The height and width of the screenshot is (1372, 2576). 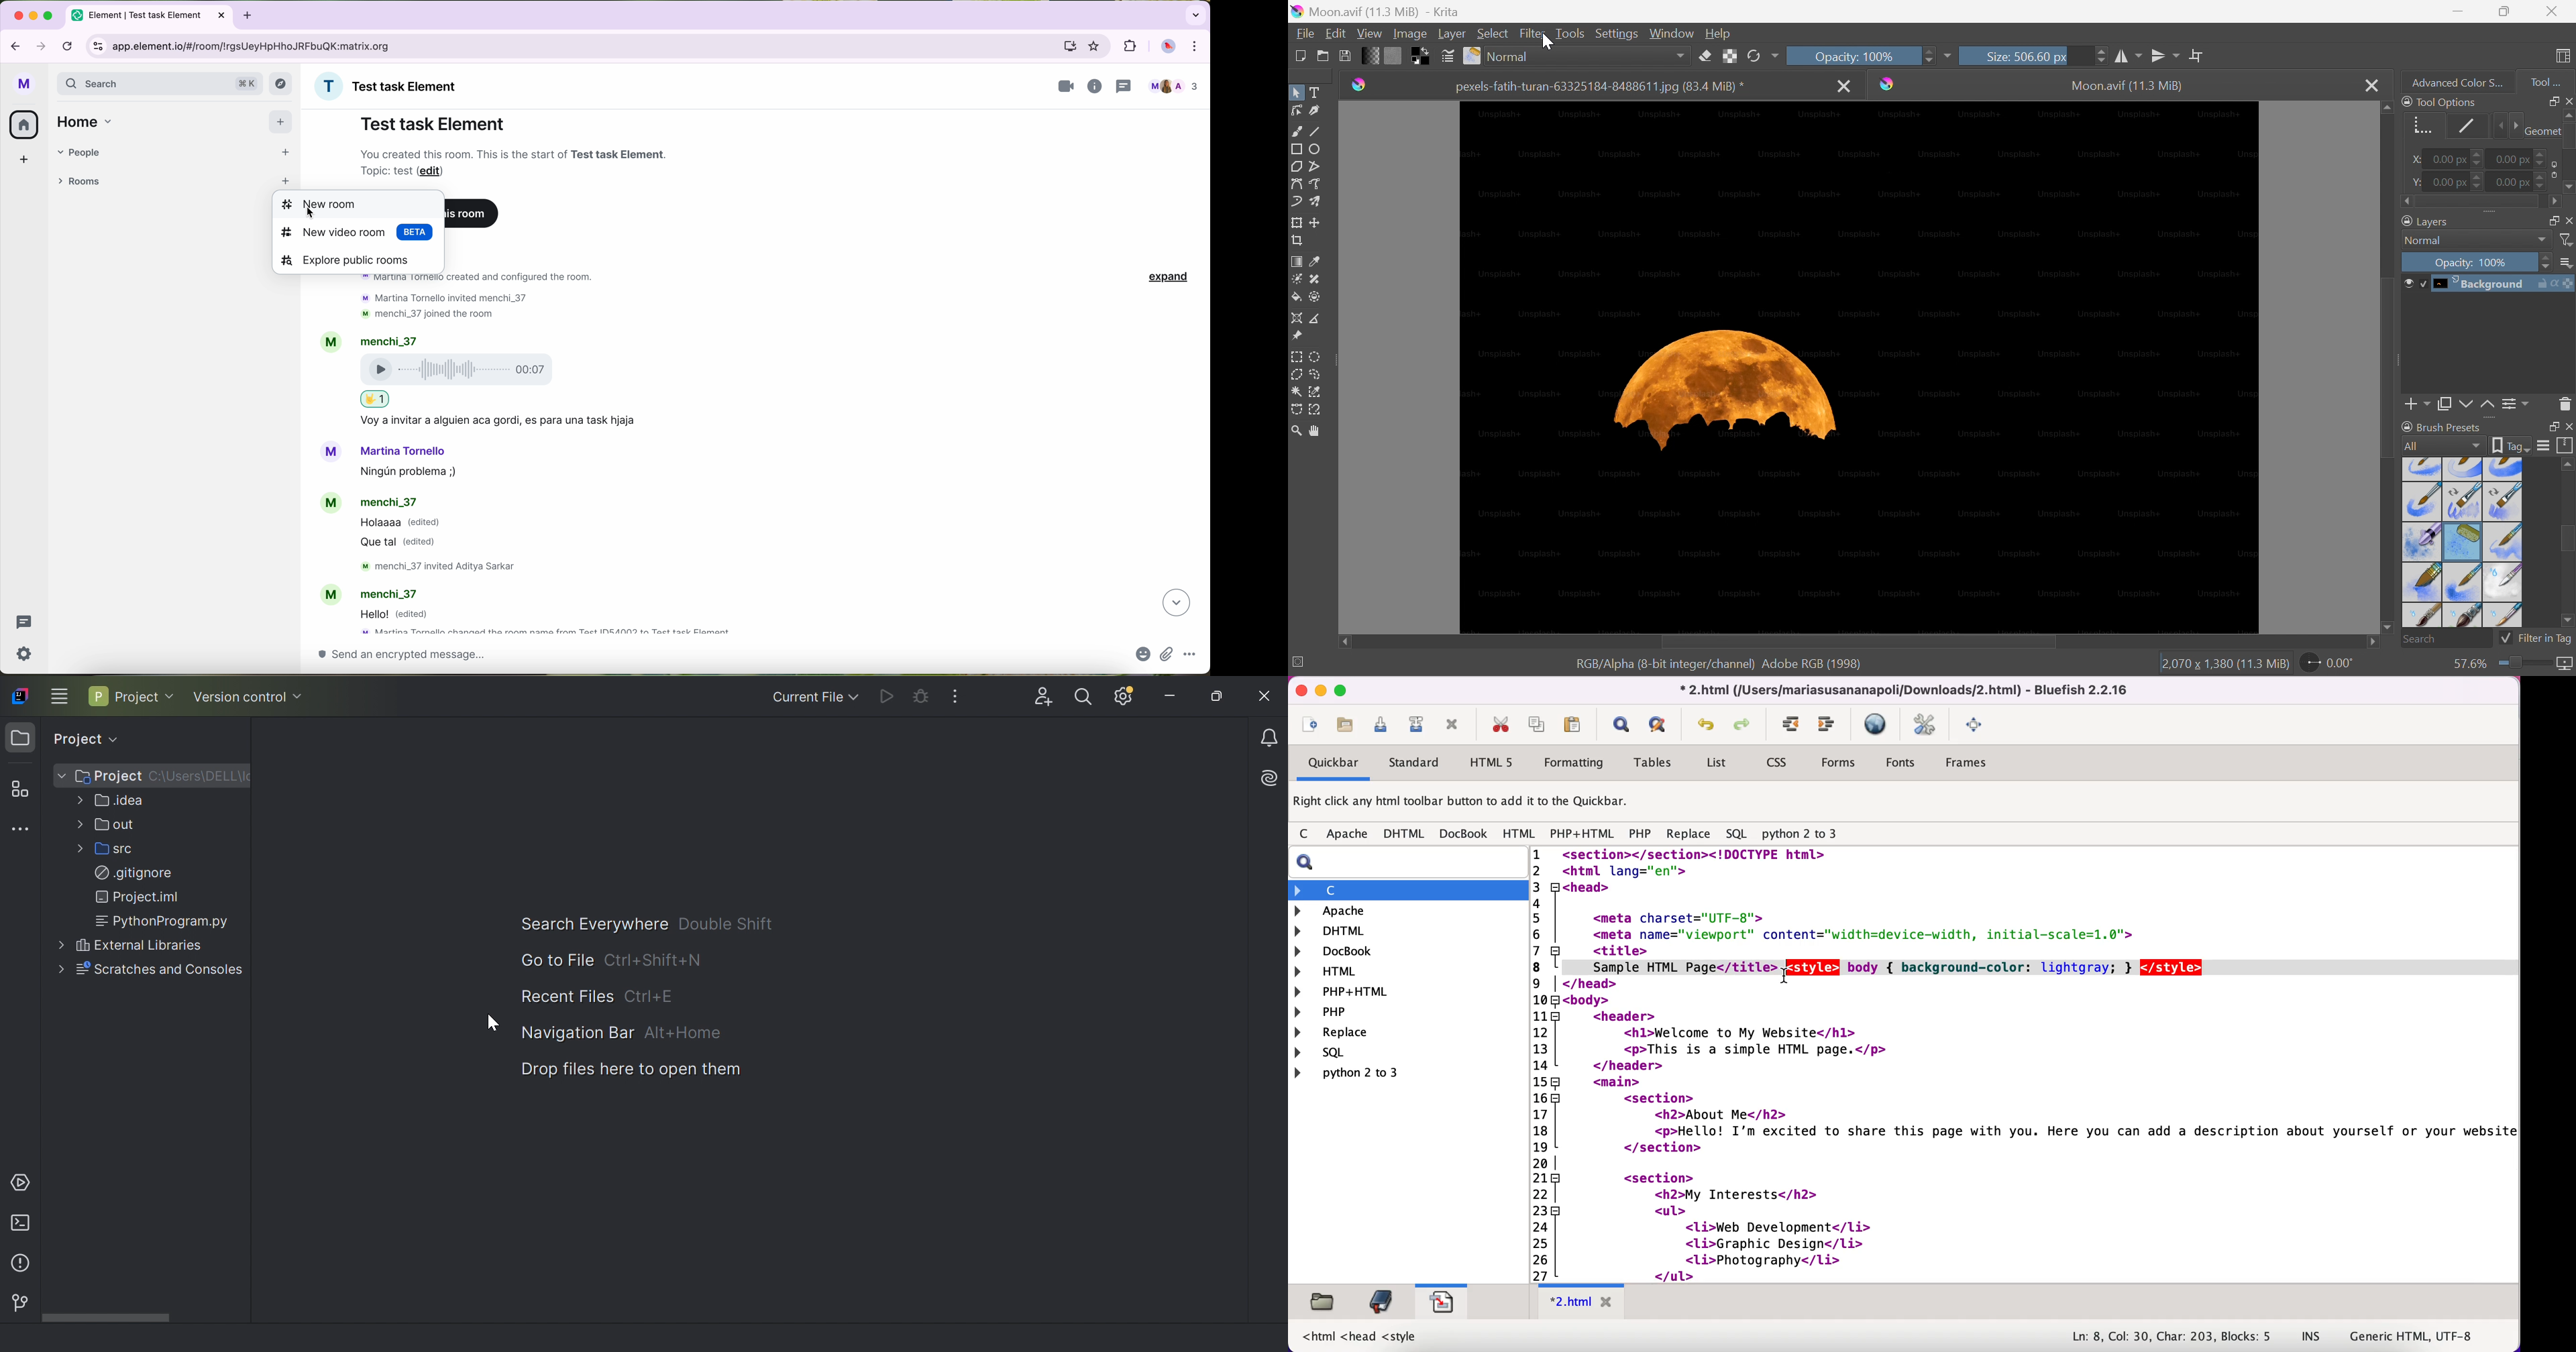 What do you see at coordinates (2567, 665) in the screenshot?
I see `Map the displayed canvas size between pixel size and print size. Current mapping: Pixel Size` at bounding box center [2567, 665].